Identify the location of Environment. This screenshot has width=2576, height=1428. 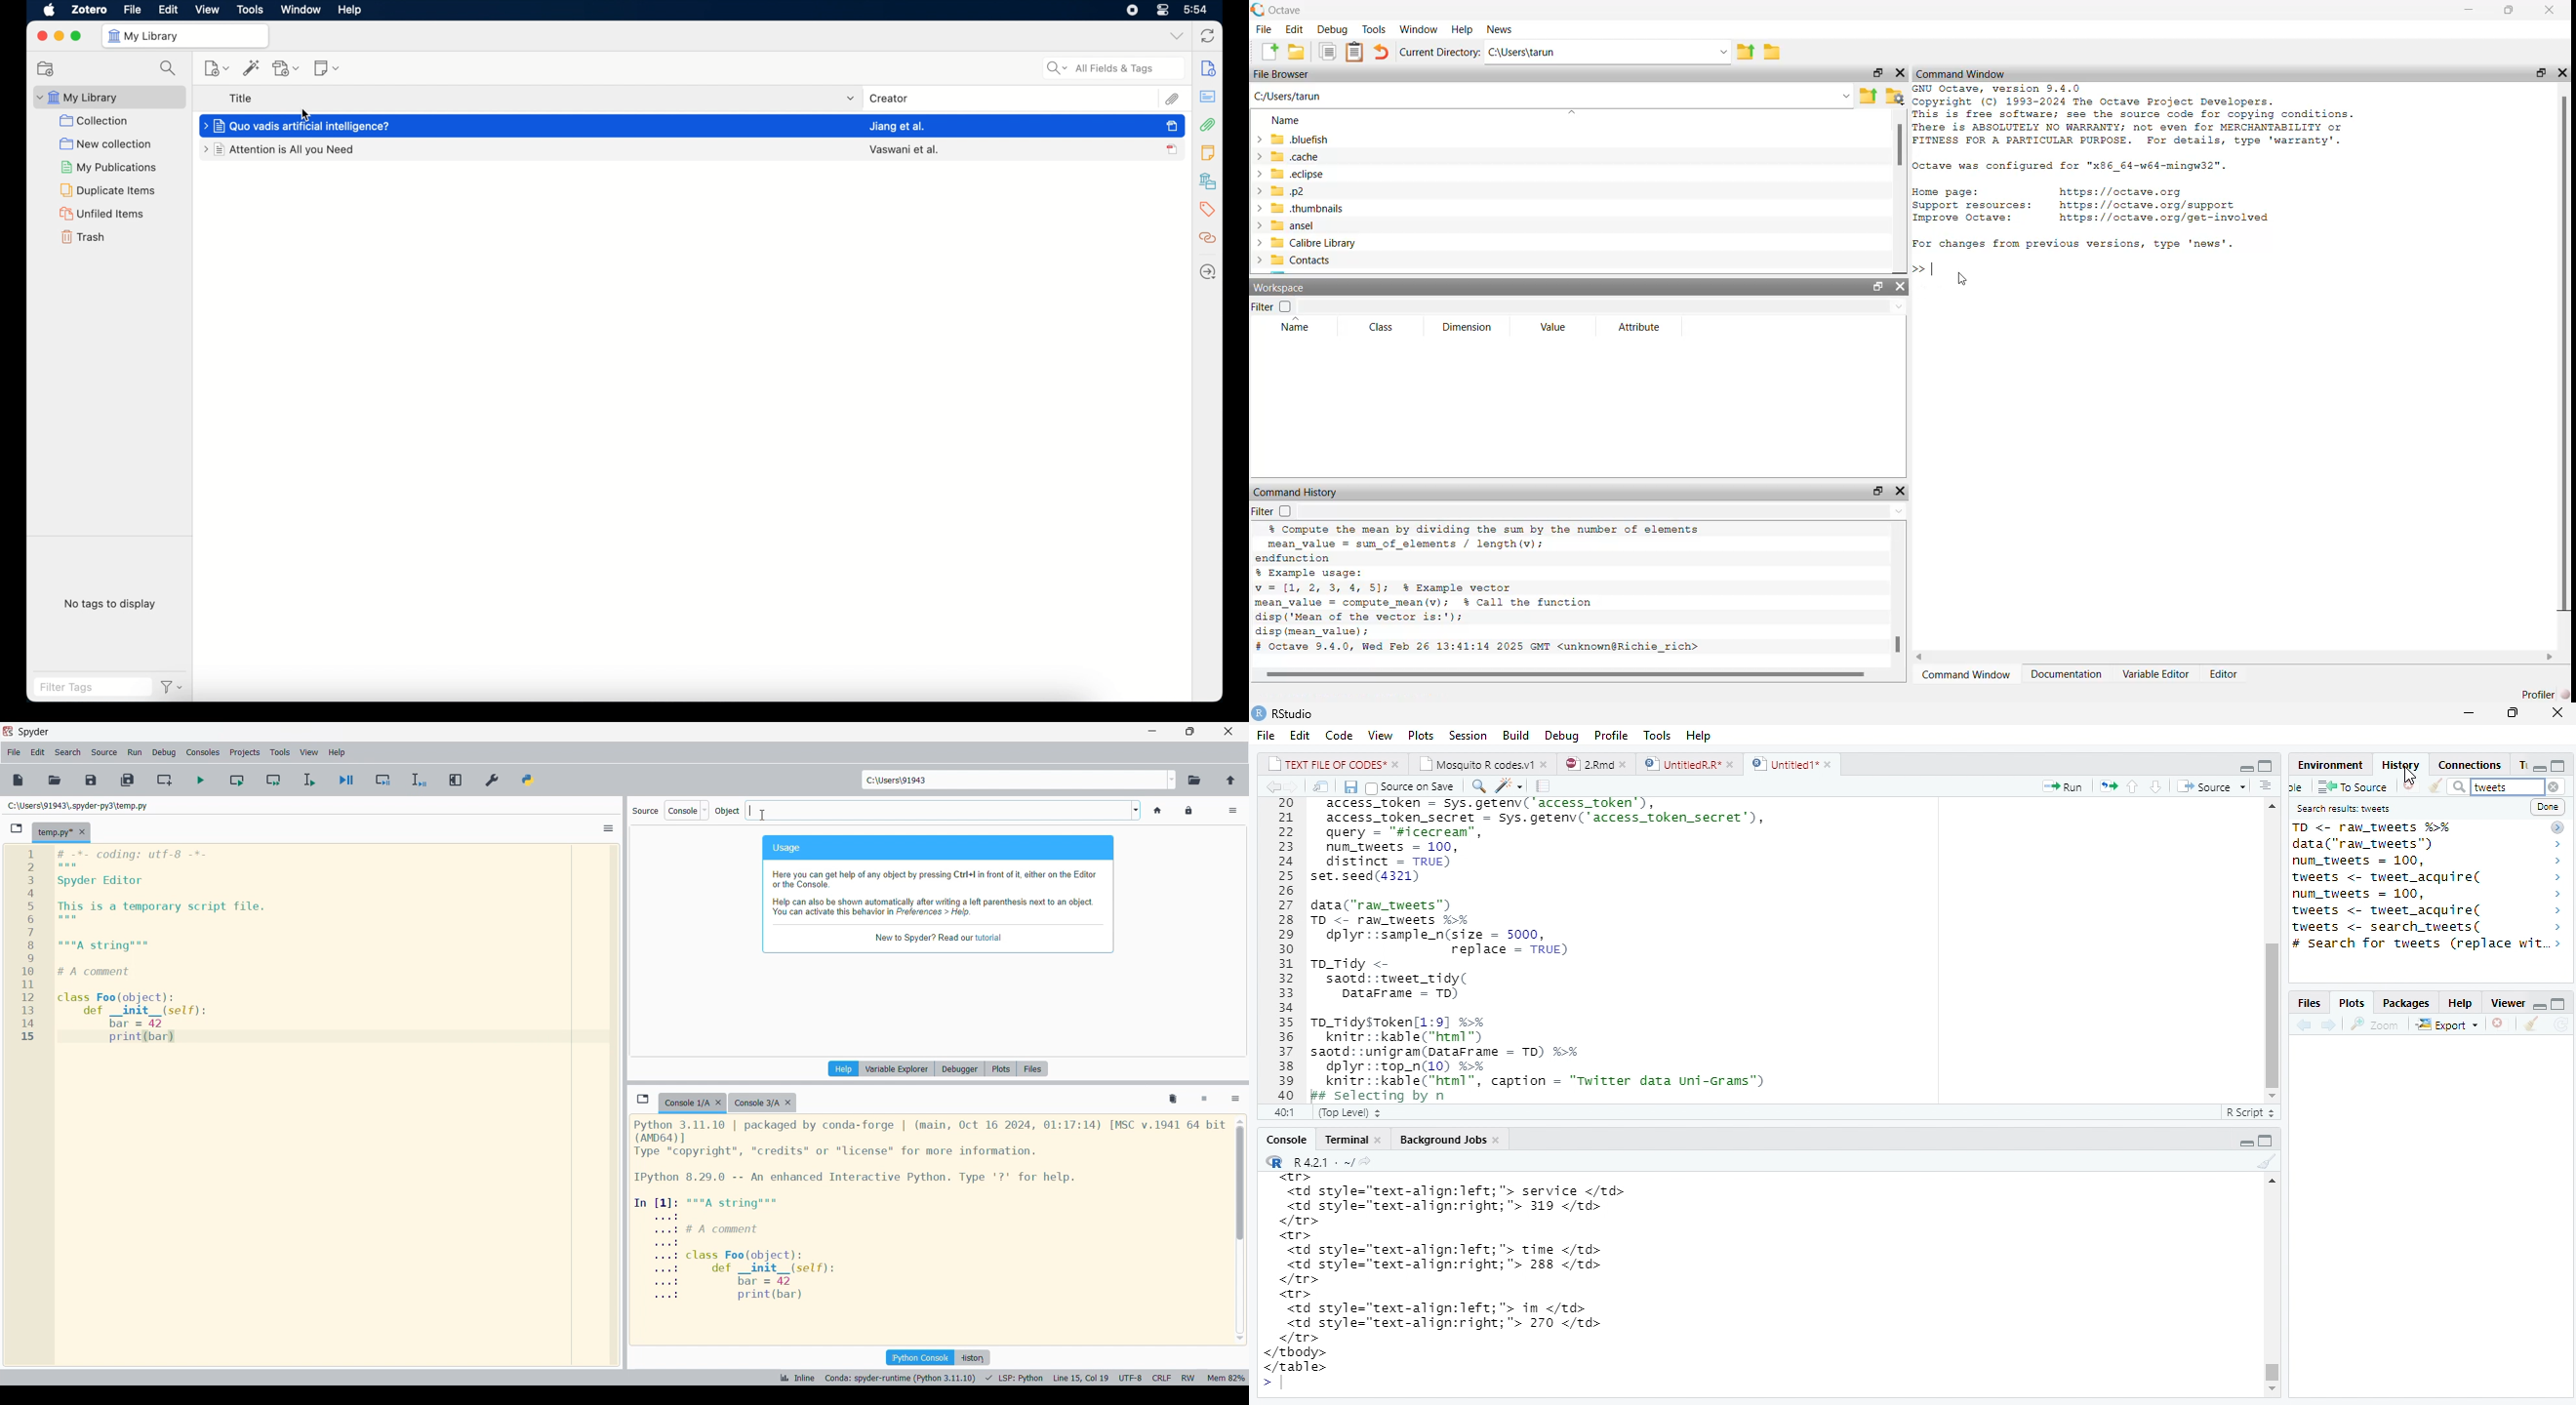
(2332, 764).